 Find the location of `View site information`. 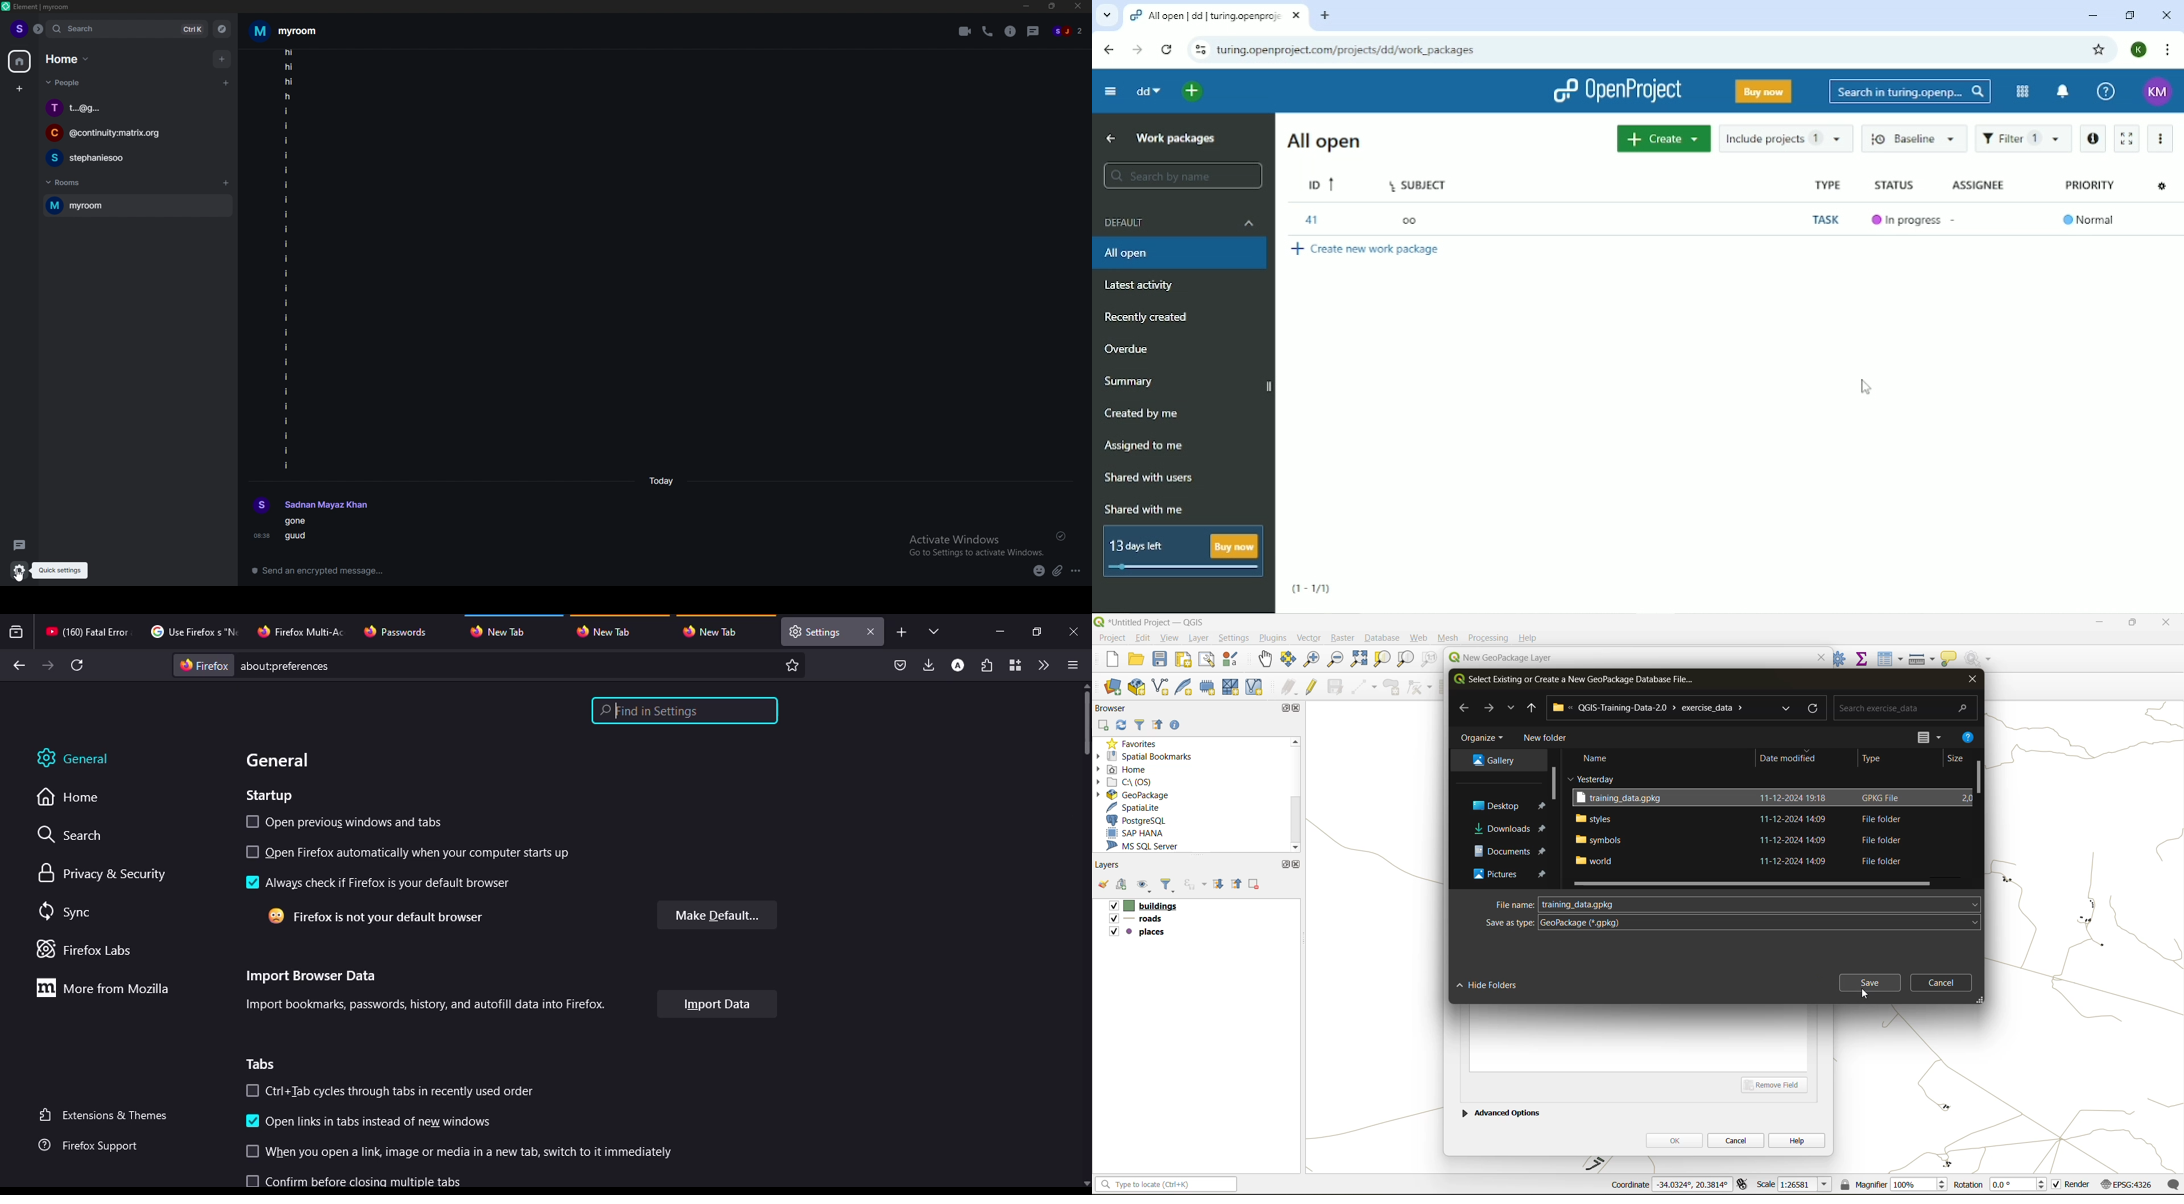

View site information is located at coordinates (1199, 51).